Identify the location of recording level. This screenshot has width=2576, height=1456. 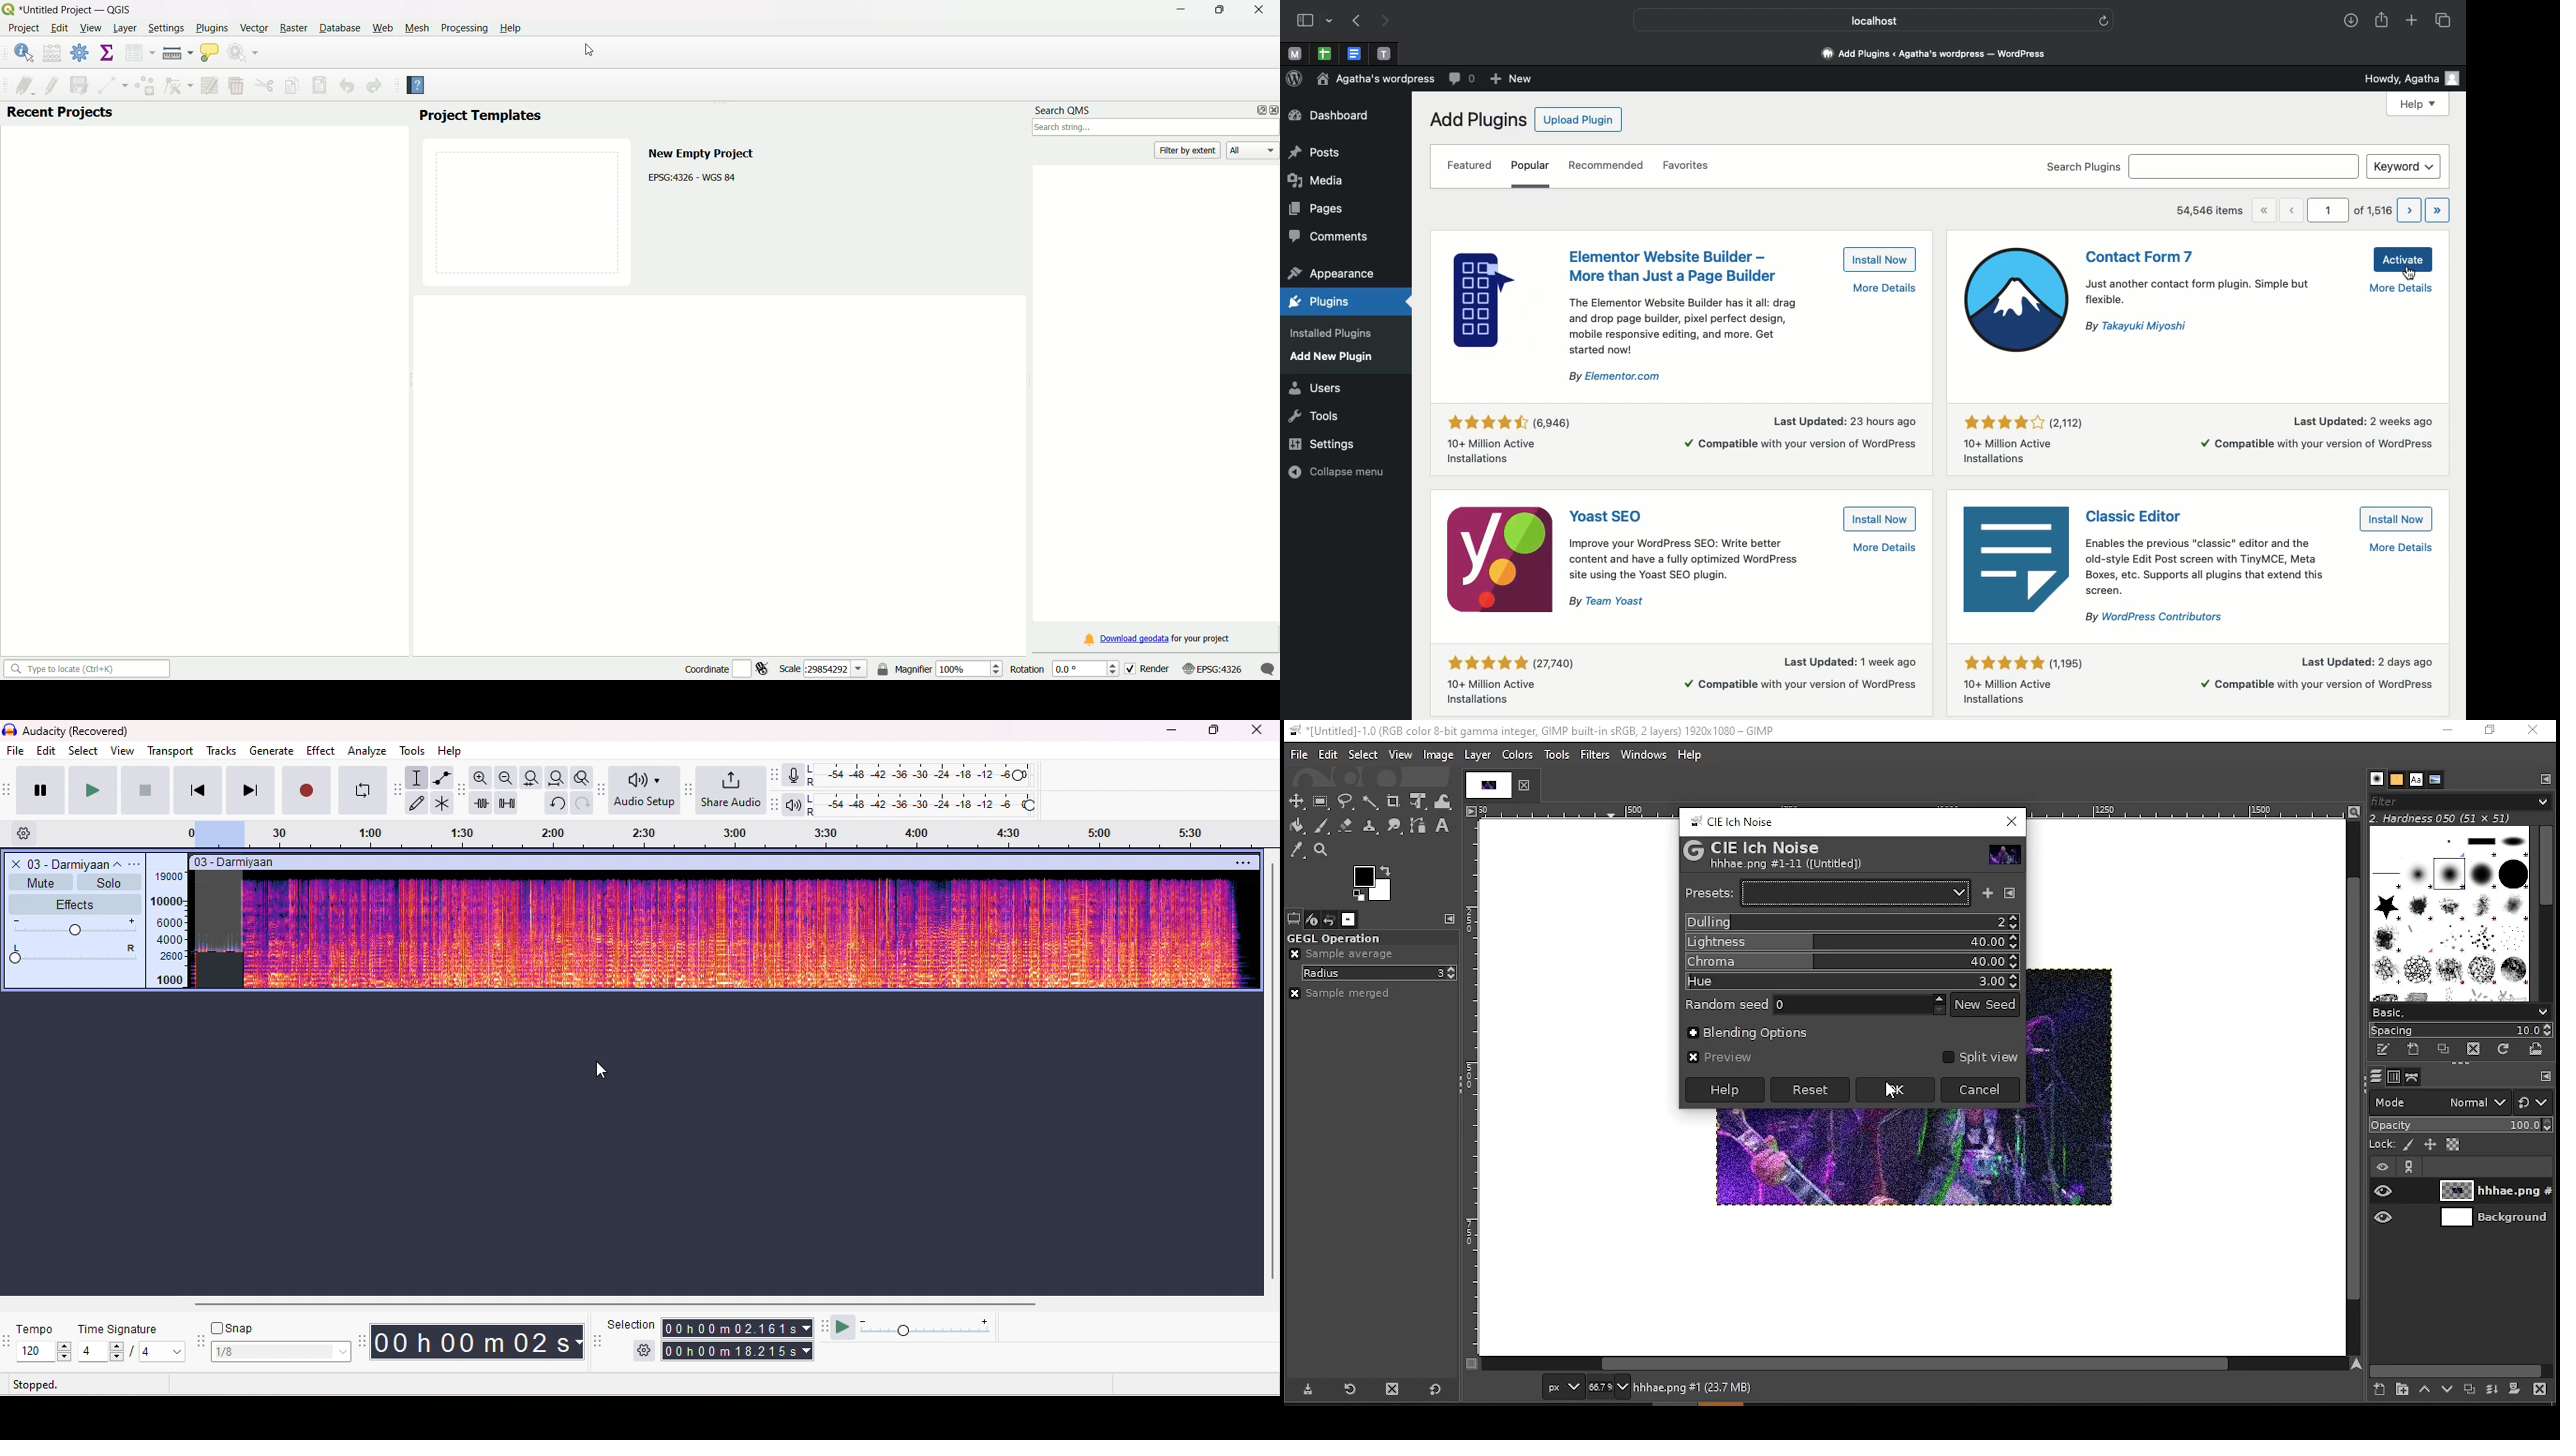
(925, 776).